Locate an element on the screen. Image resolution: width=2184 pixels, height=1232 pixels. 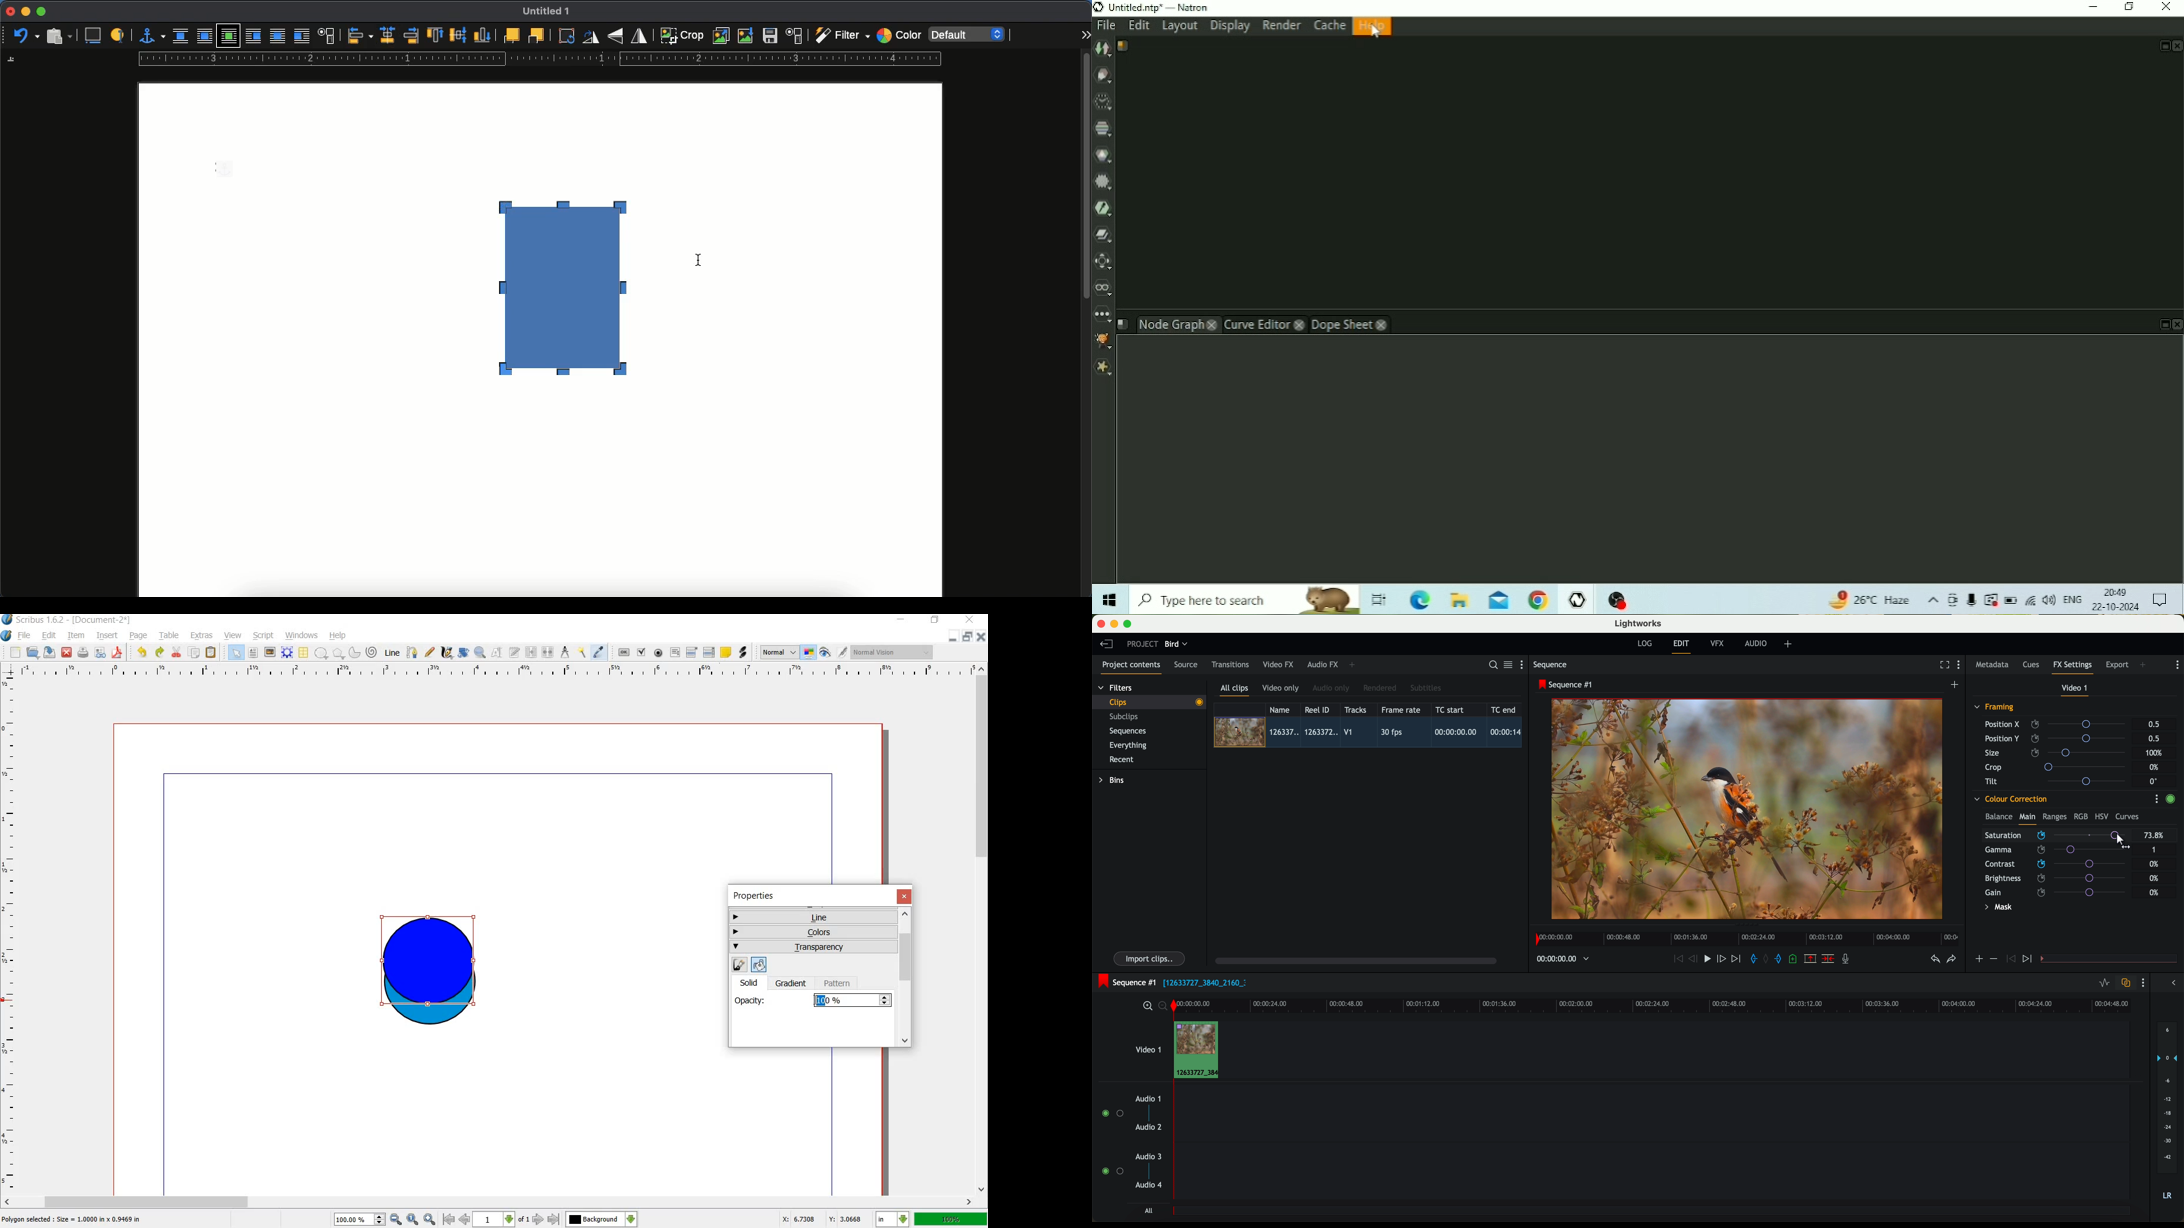
RGB is located at coordinates (2080, 816).